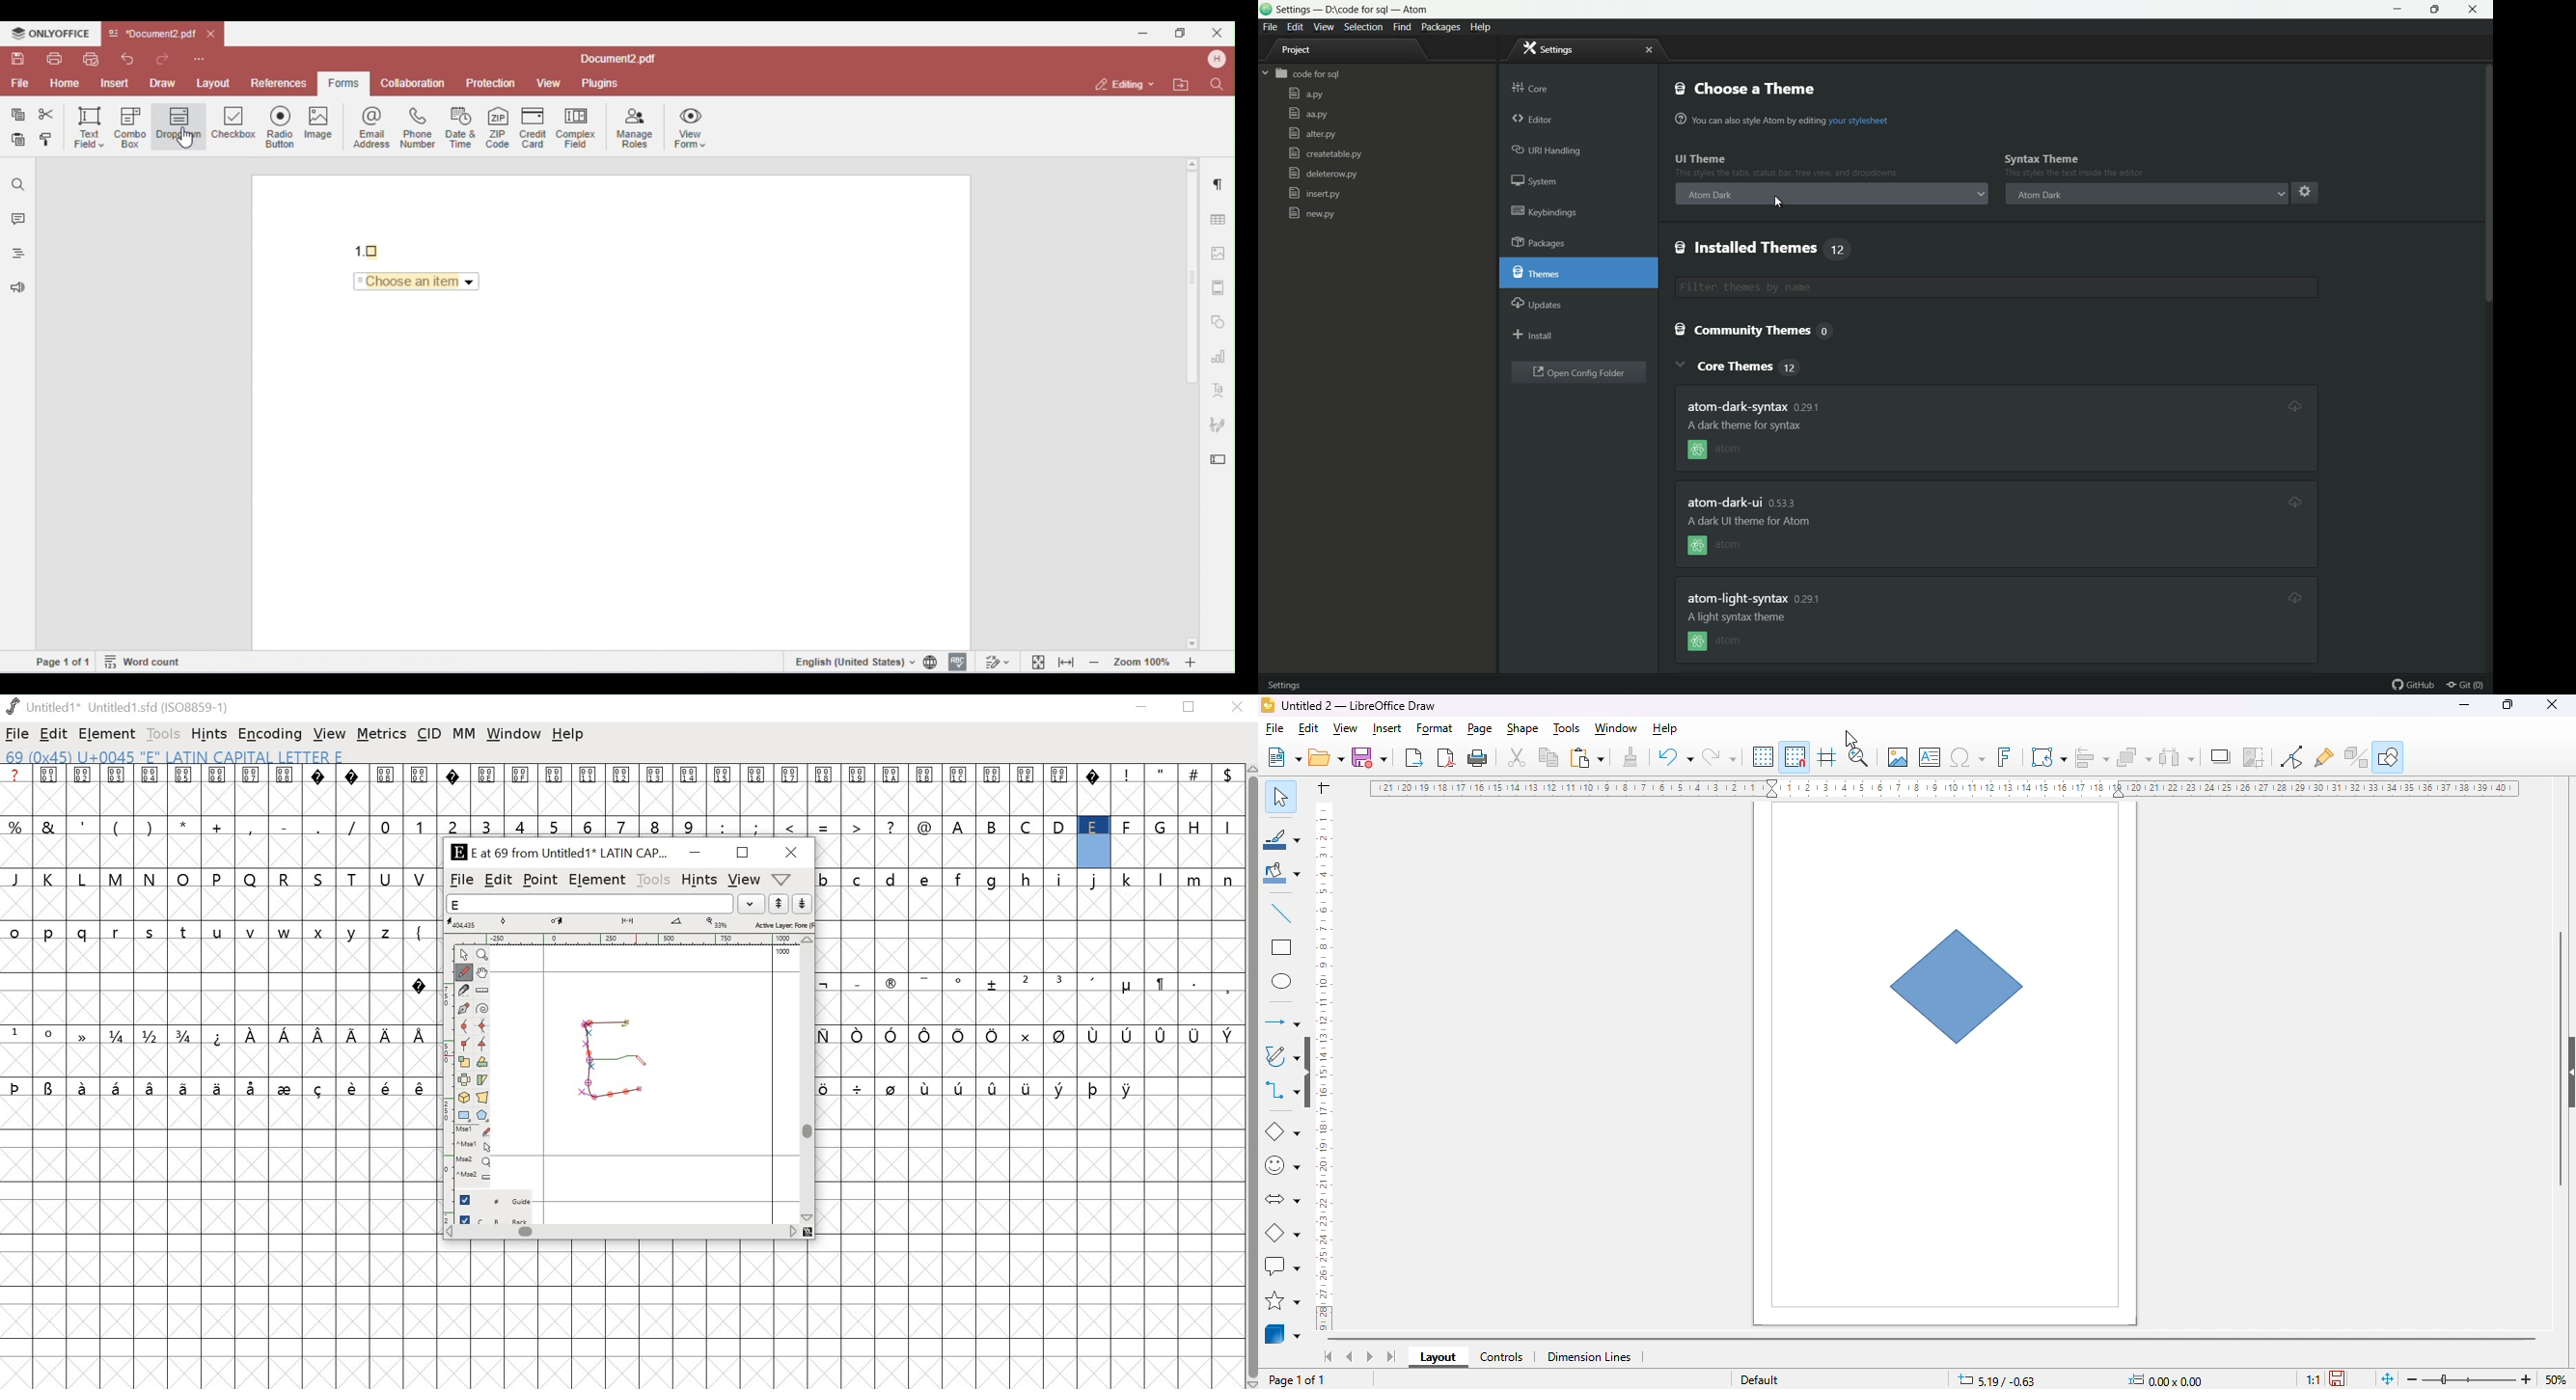 The width and height of the screenshot is (2576, 1400). I want to click on lowercase alphabets and symbol, so click(215, 930).